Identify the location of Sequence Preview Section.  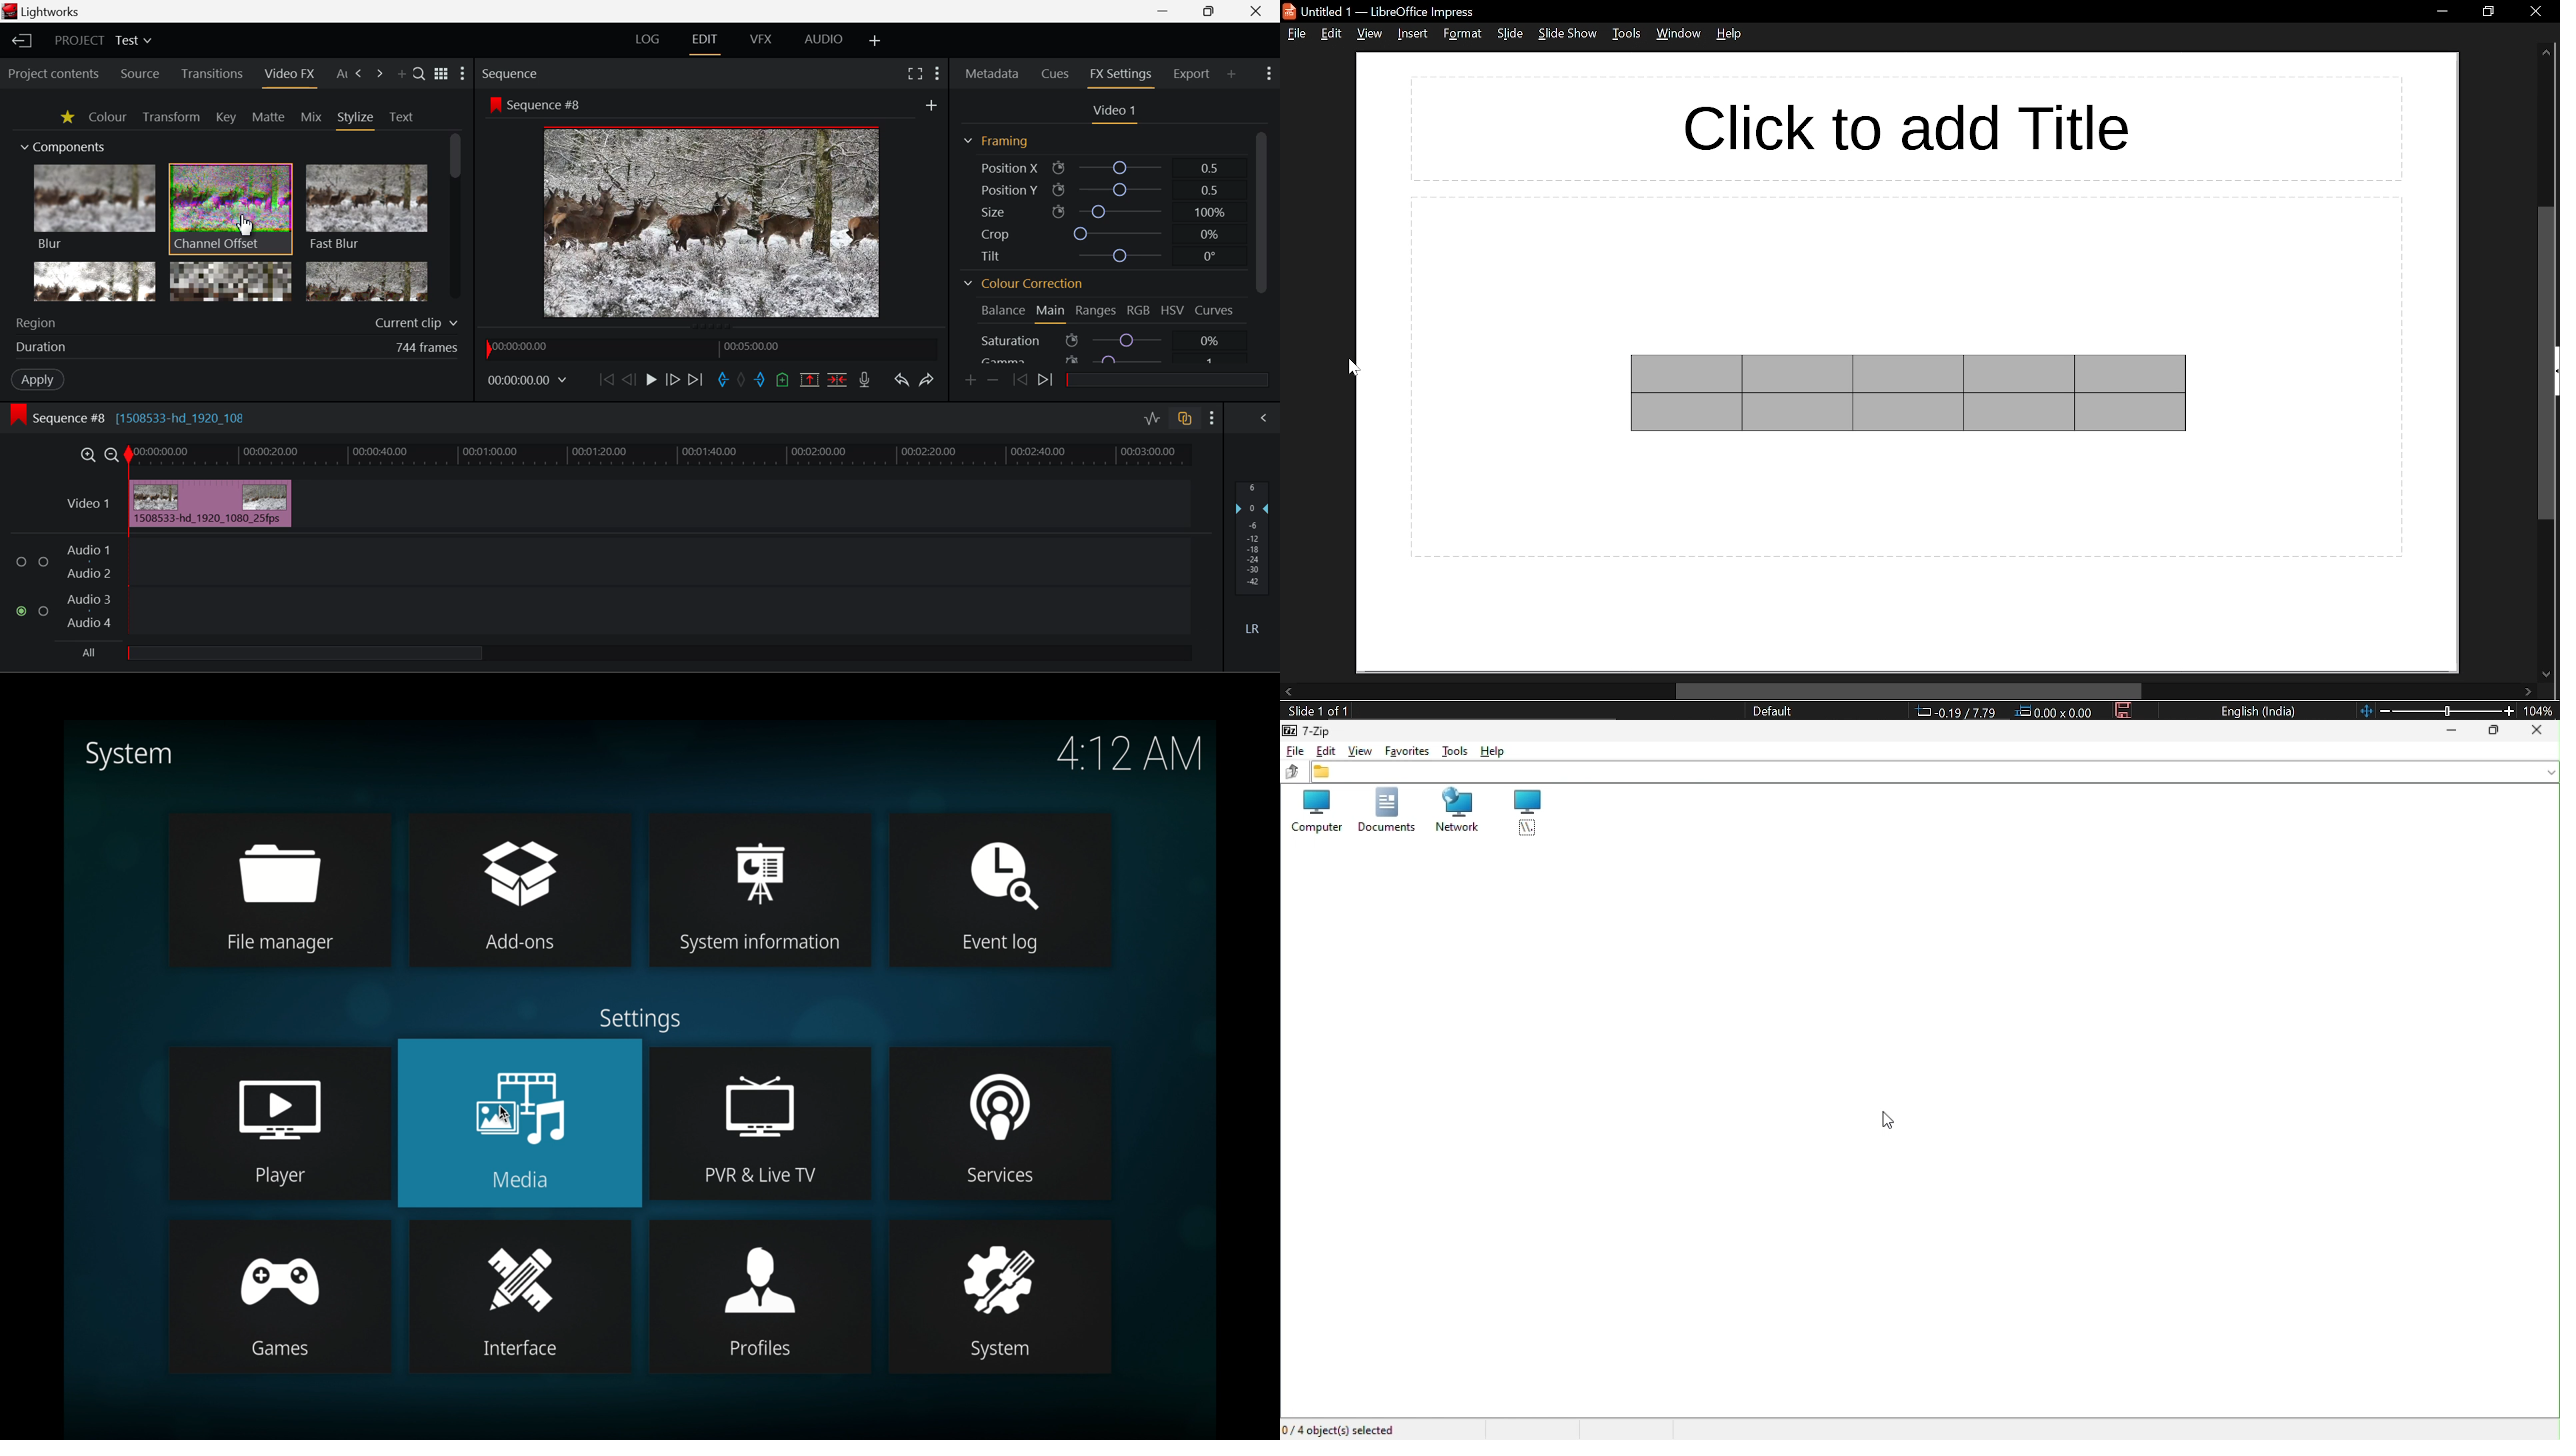
(511, 73).